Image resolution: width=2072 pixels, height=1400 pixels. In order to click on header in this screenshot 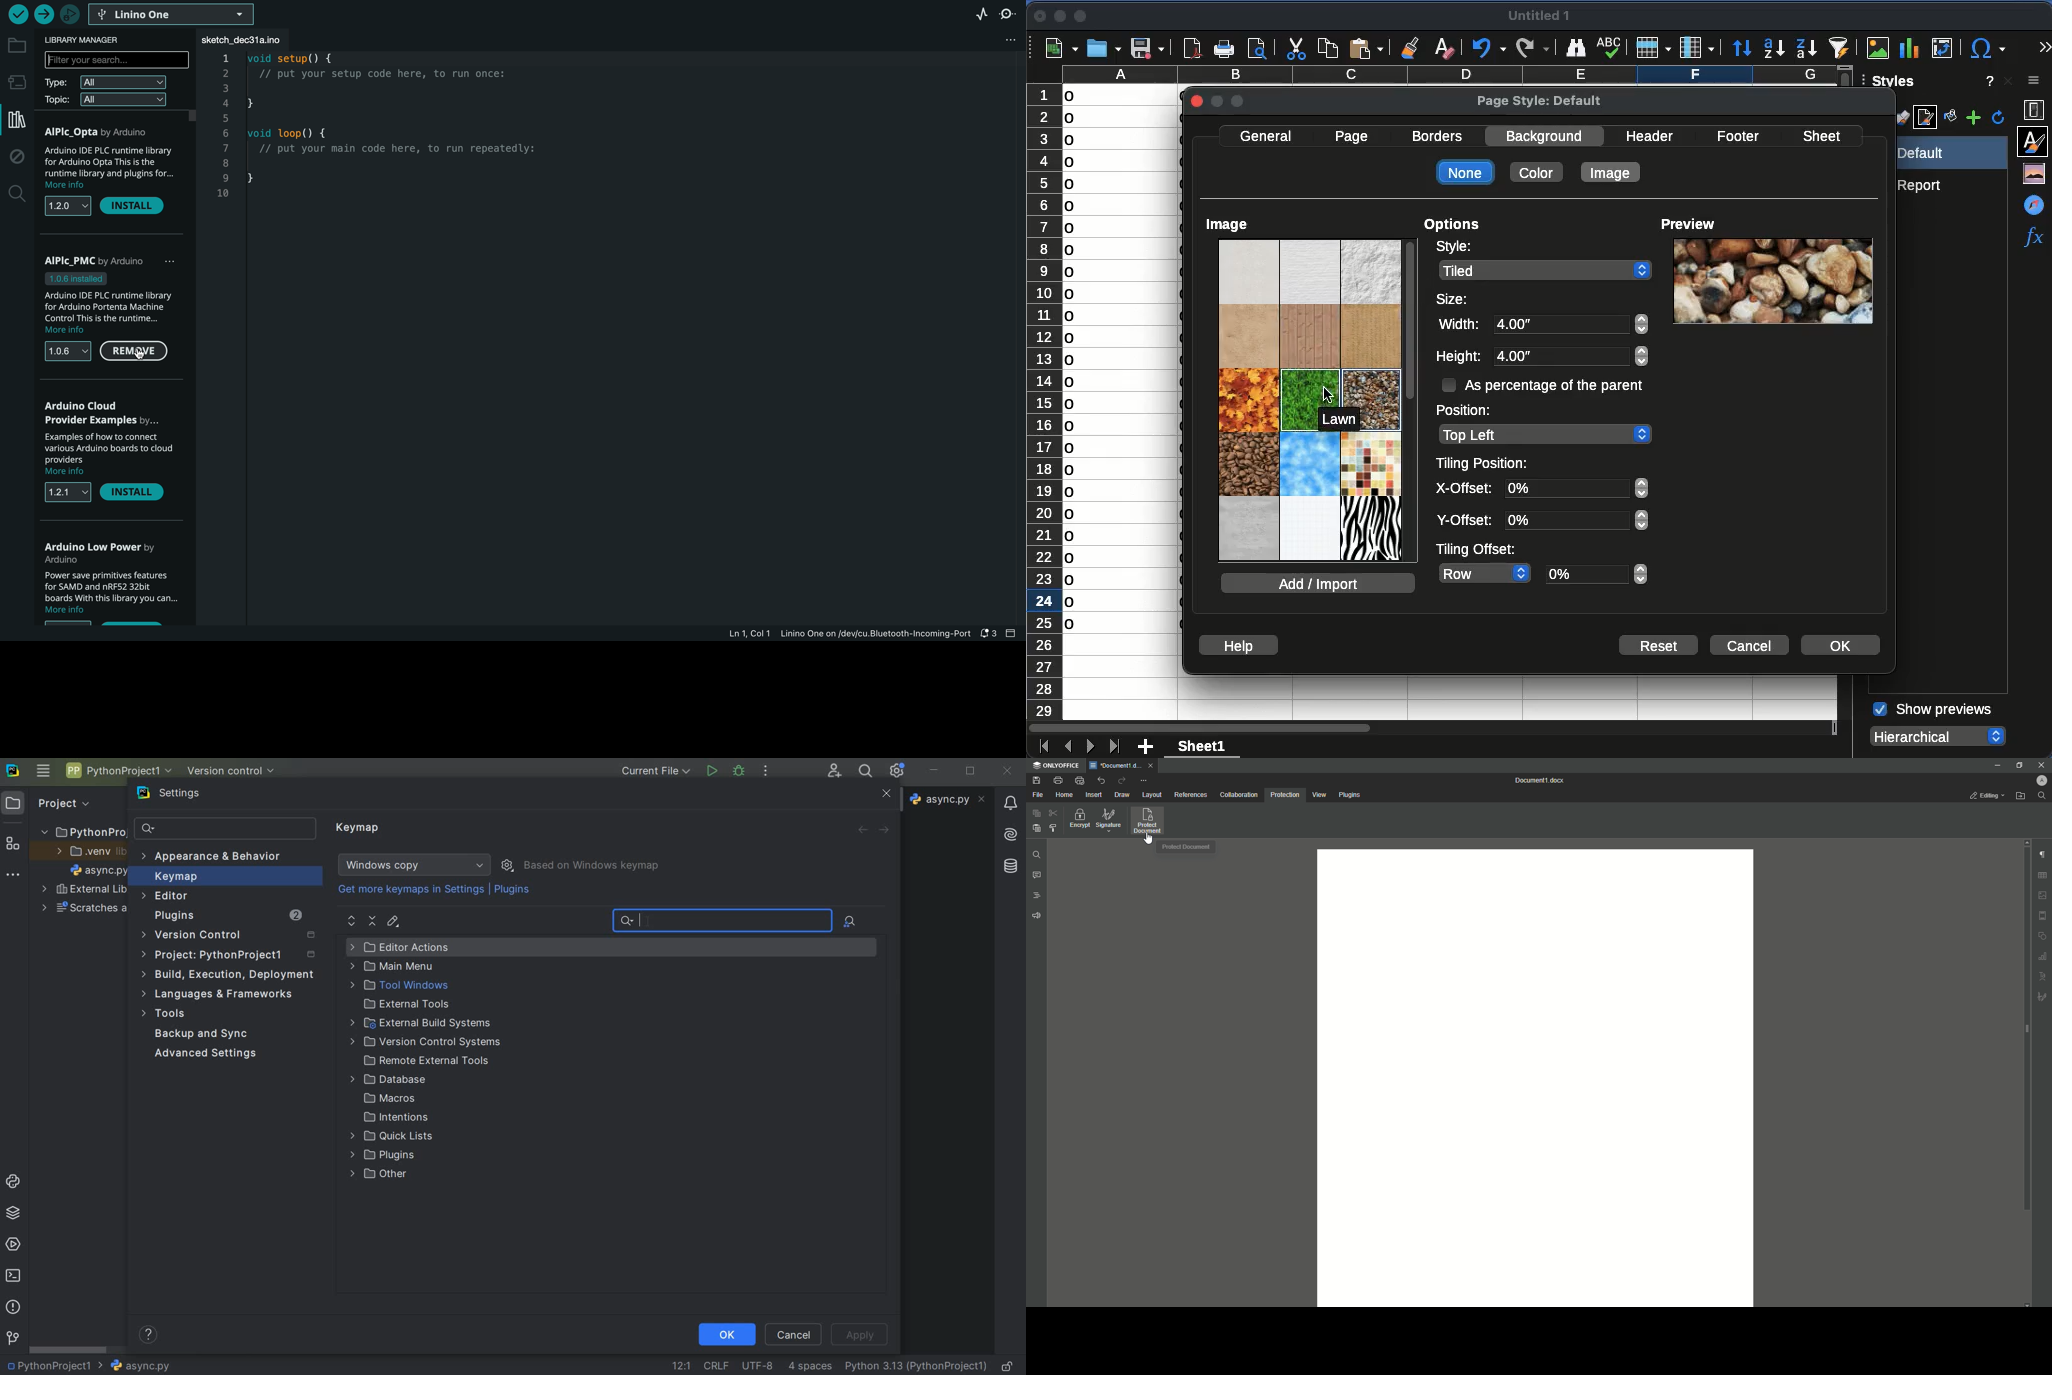, I will do `click(1650, 135)`.